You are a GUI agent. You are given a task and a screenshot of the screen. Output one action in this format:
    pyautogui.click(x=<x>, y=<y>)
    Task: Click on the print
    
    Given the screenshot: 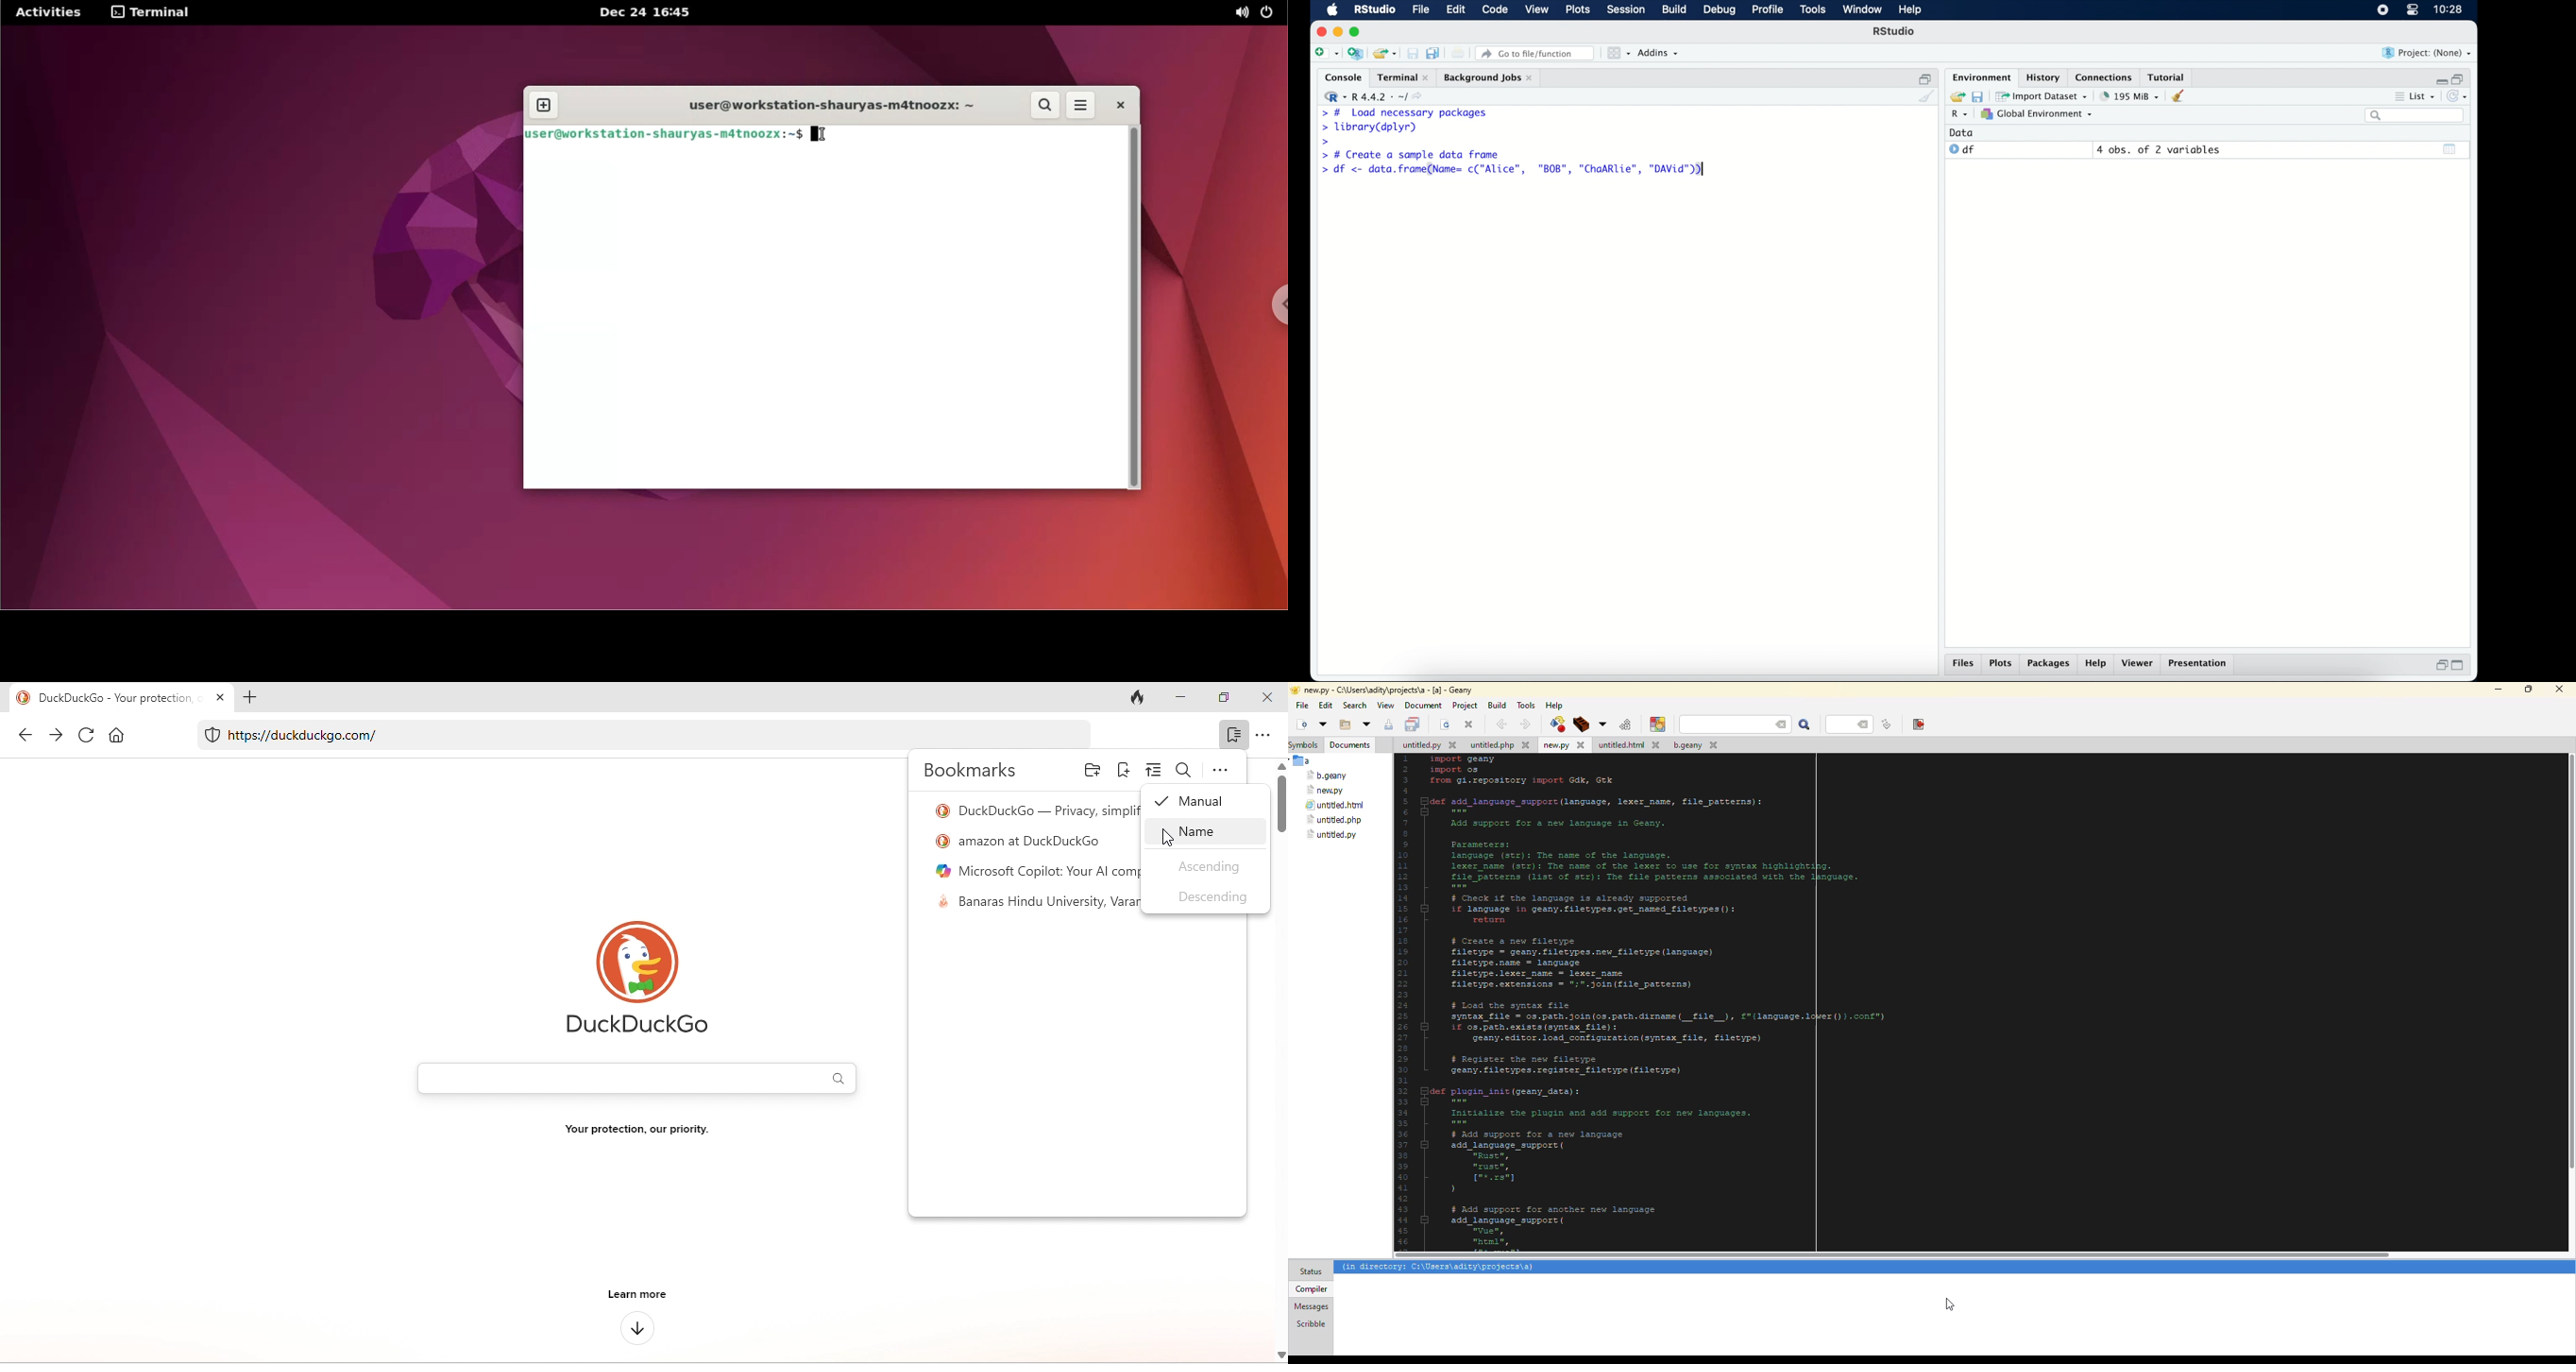 What is the action you would take?
    pyautogui.click(x=1458, y=53)
    